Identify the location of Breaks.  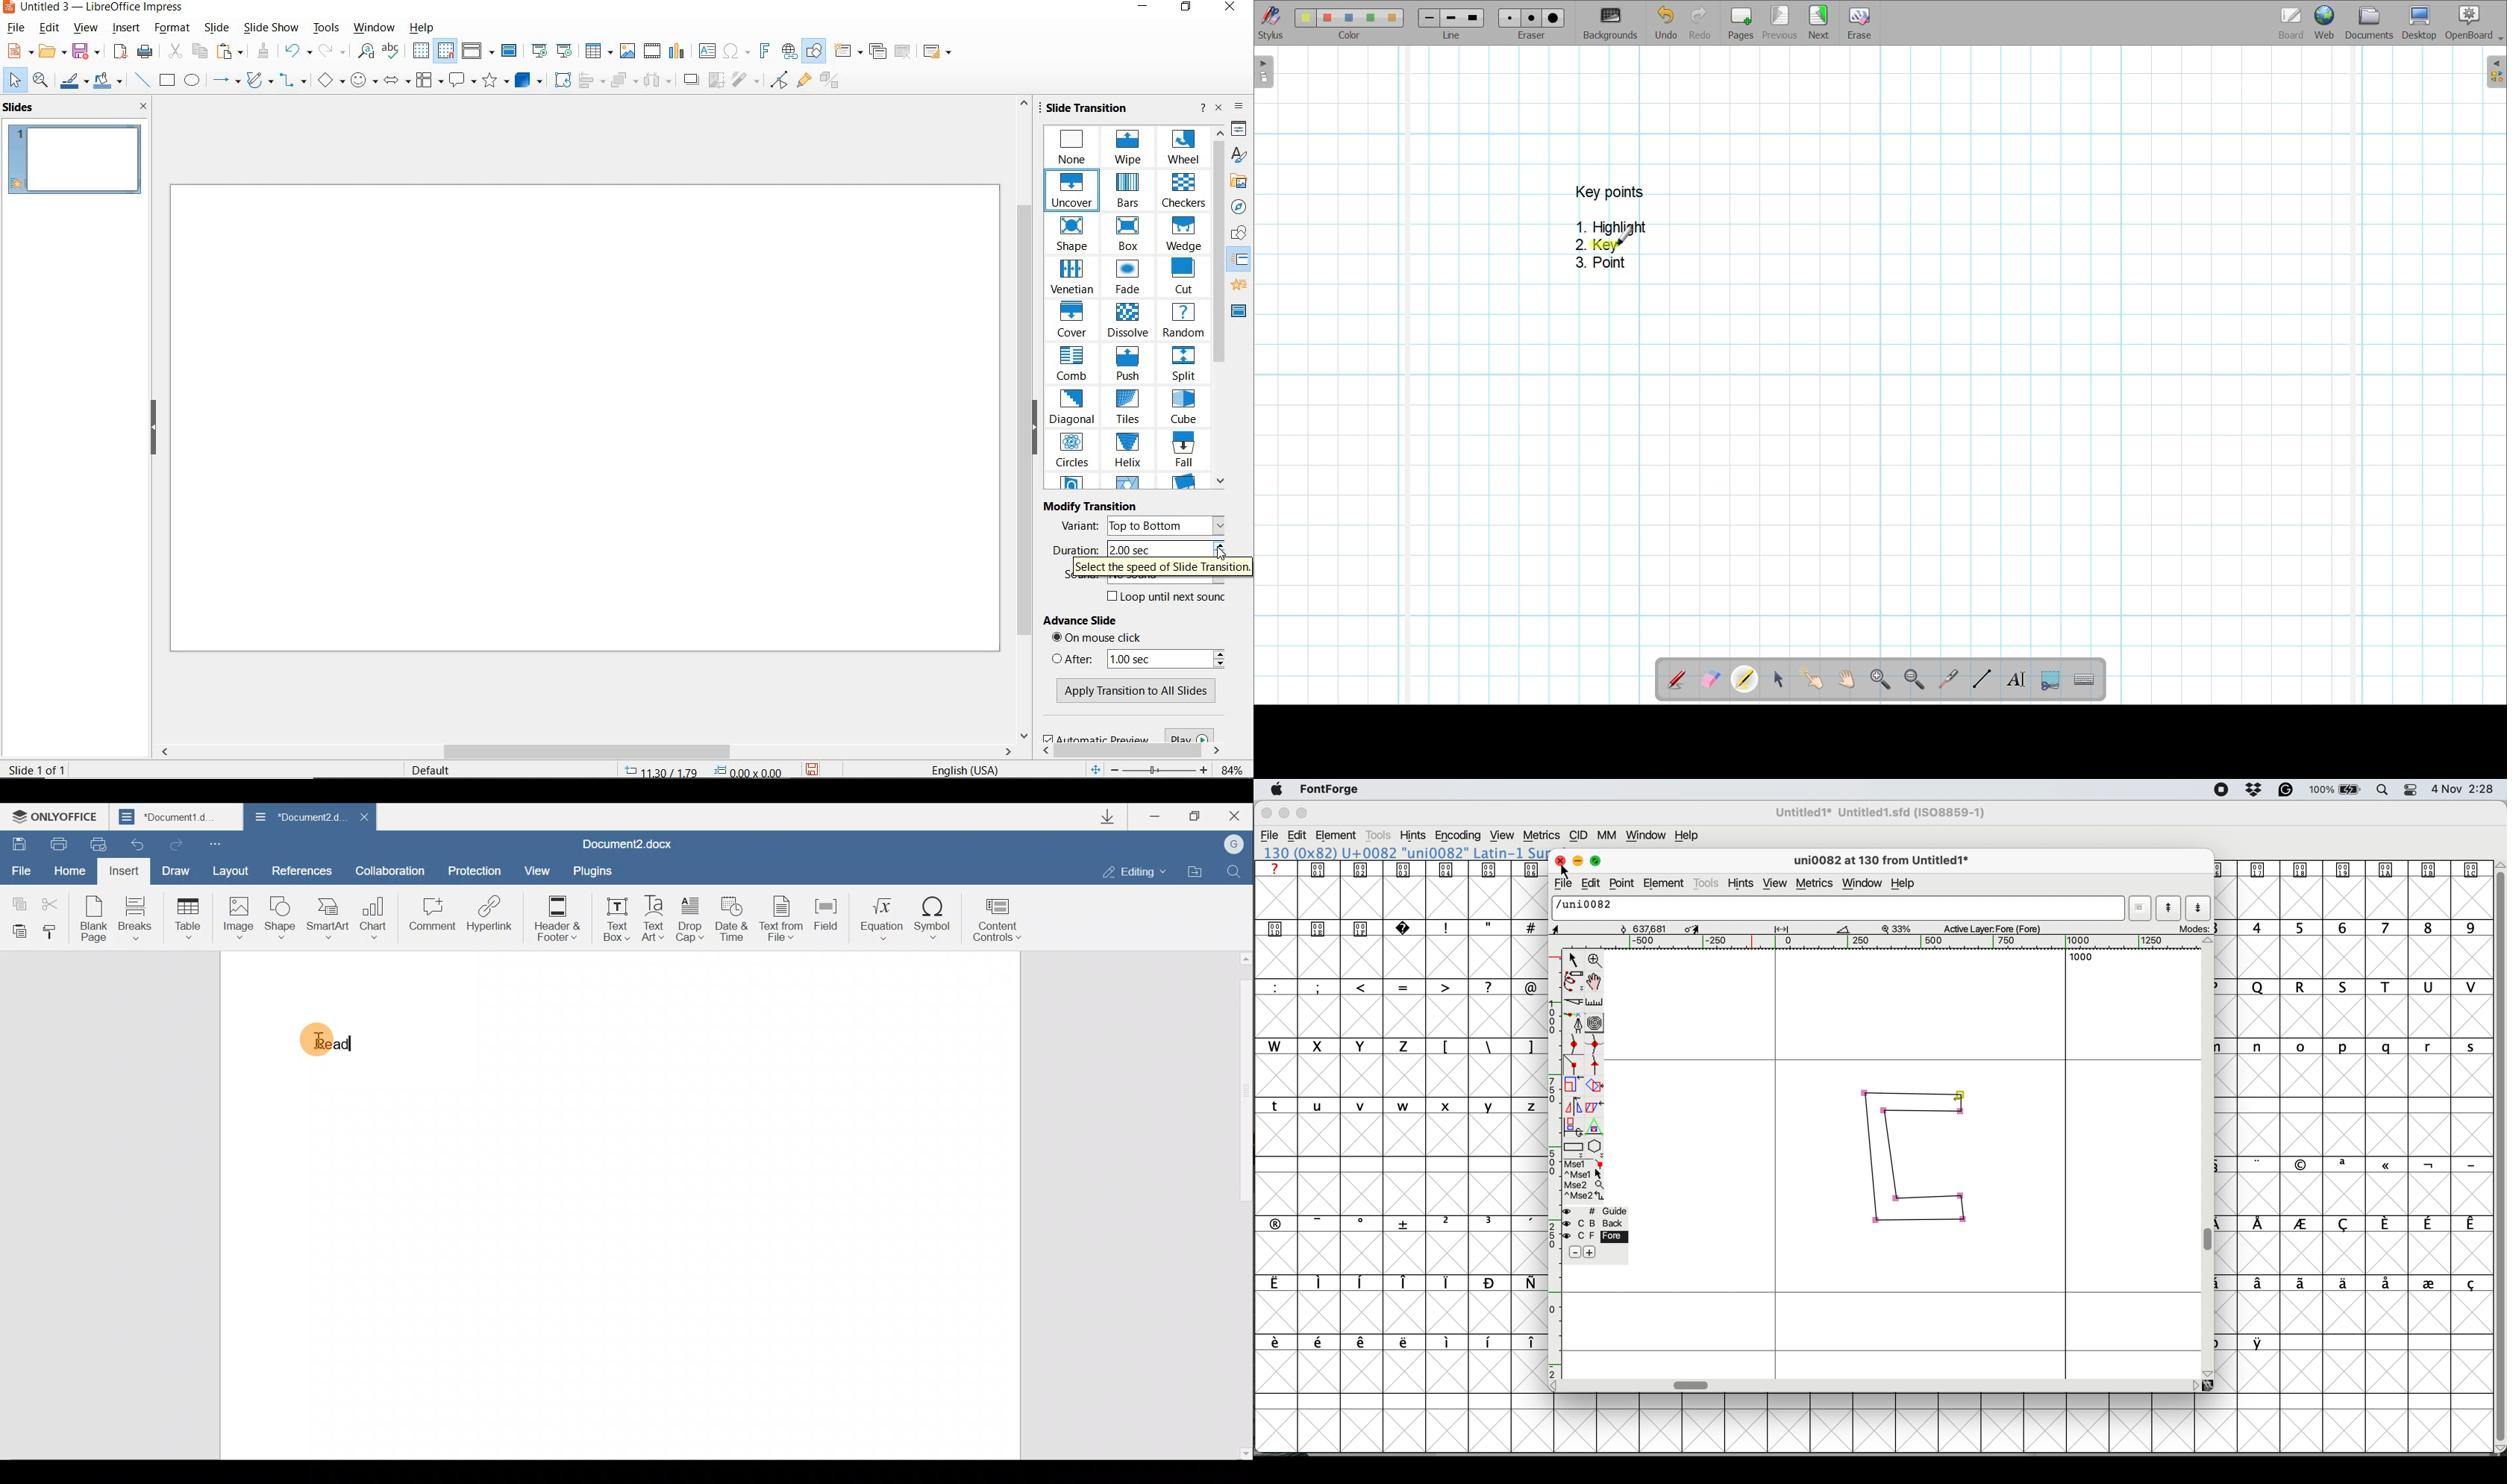
(136, 917).